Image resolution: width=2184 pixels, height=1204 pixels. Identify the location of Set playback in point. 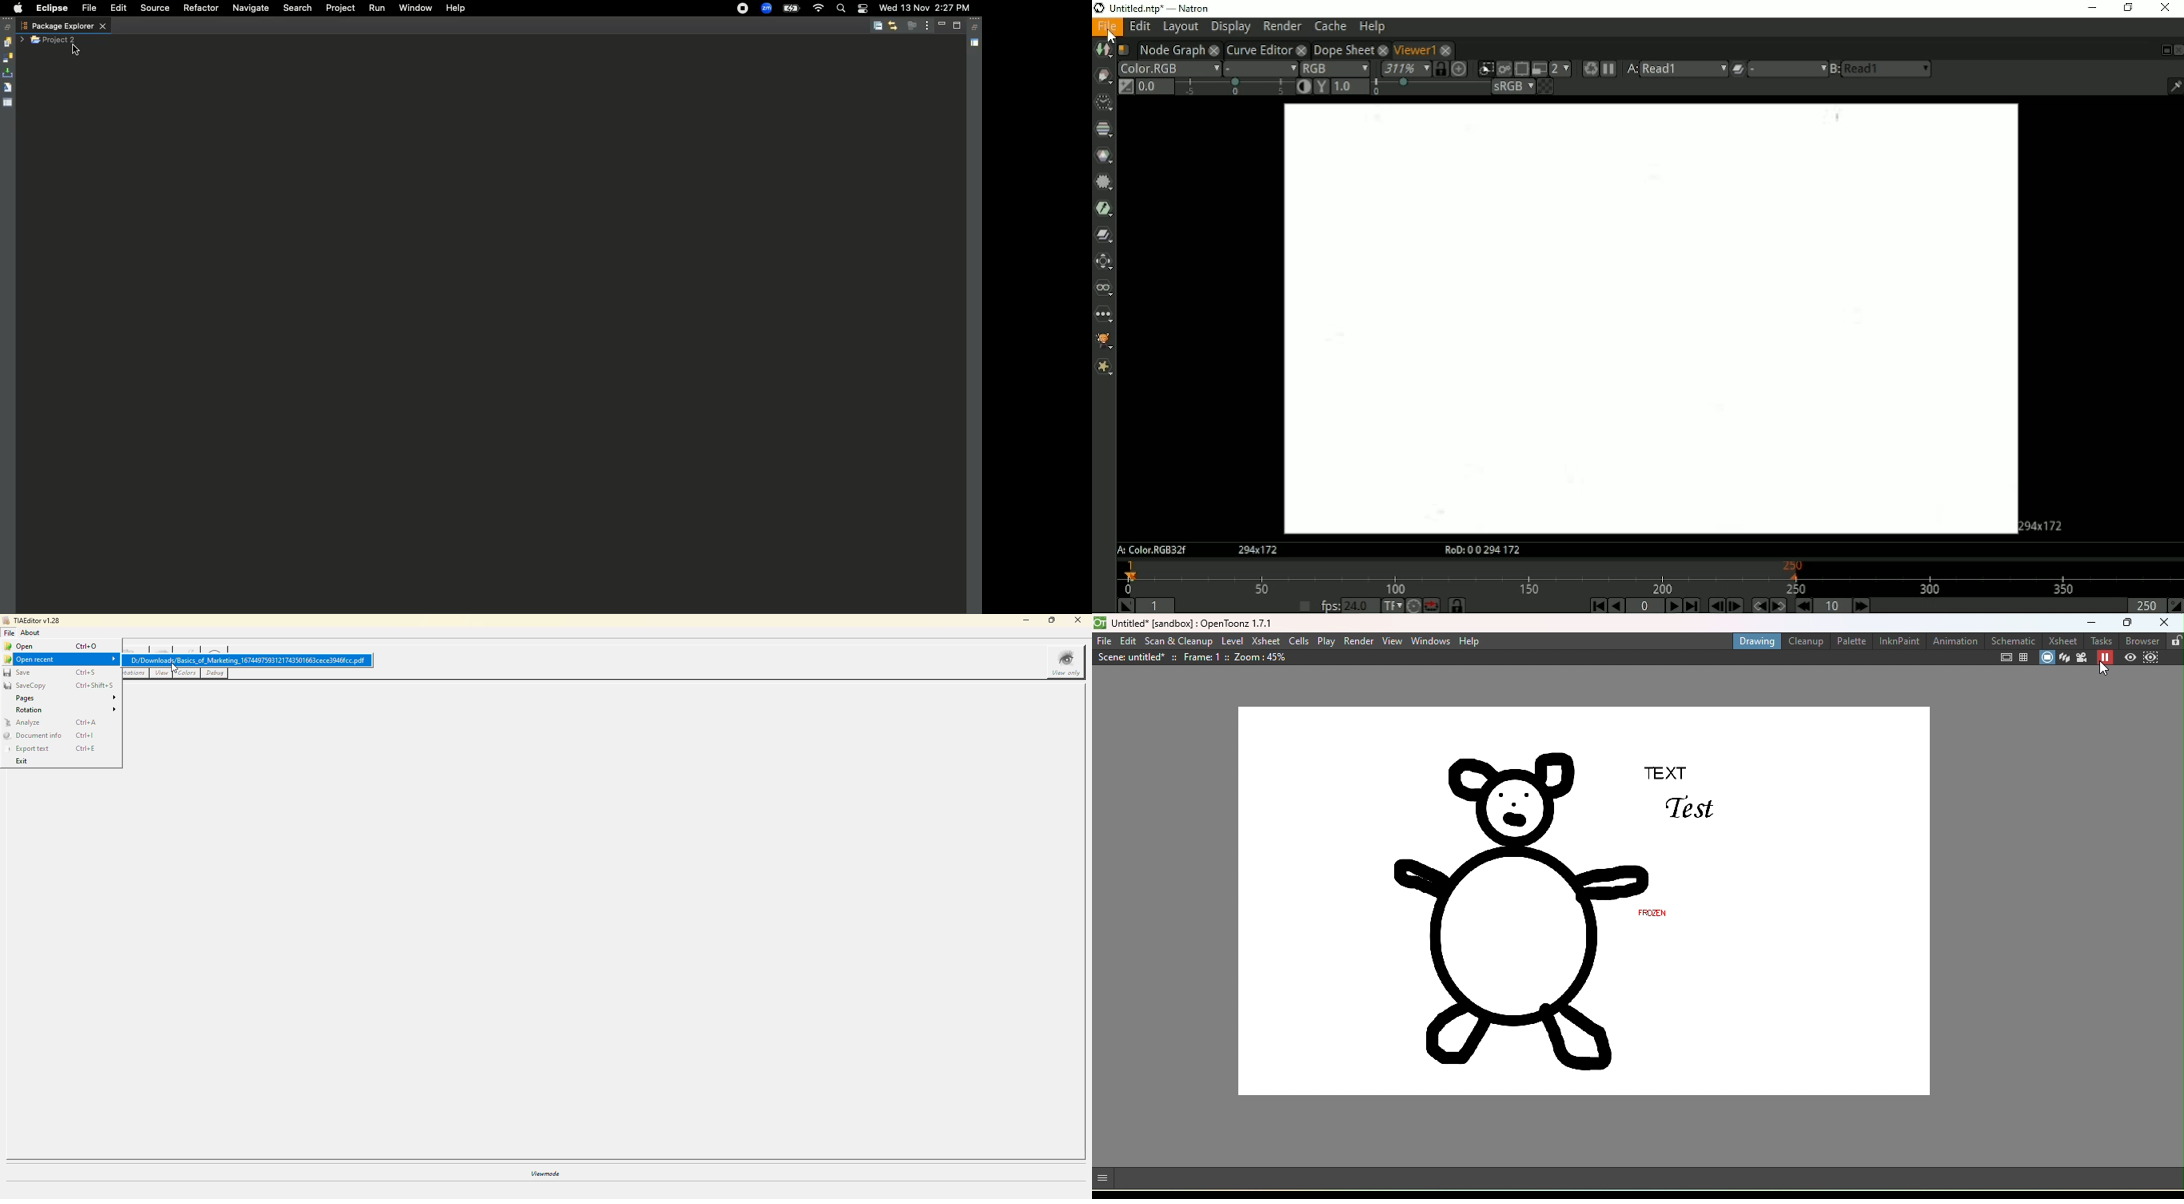
(1125, 605).